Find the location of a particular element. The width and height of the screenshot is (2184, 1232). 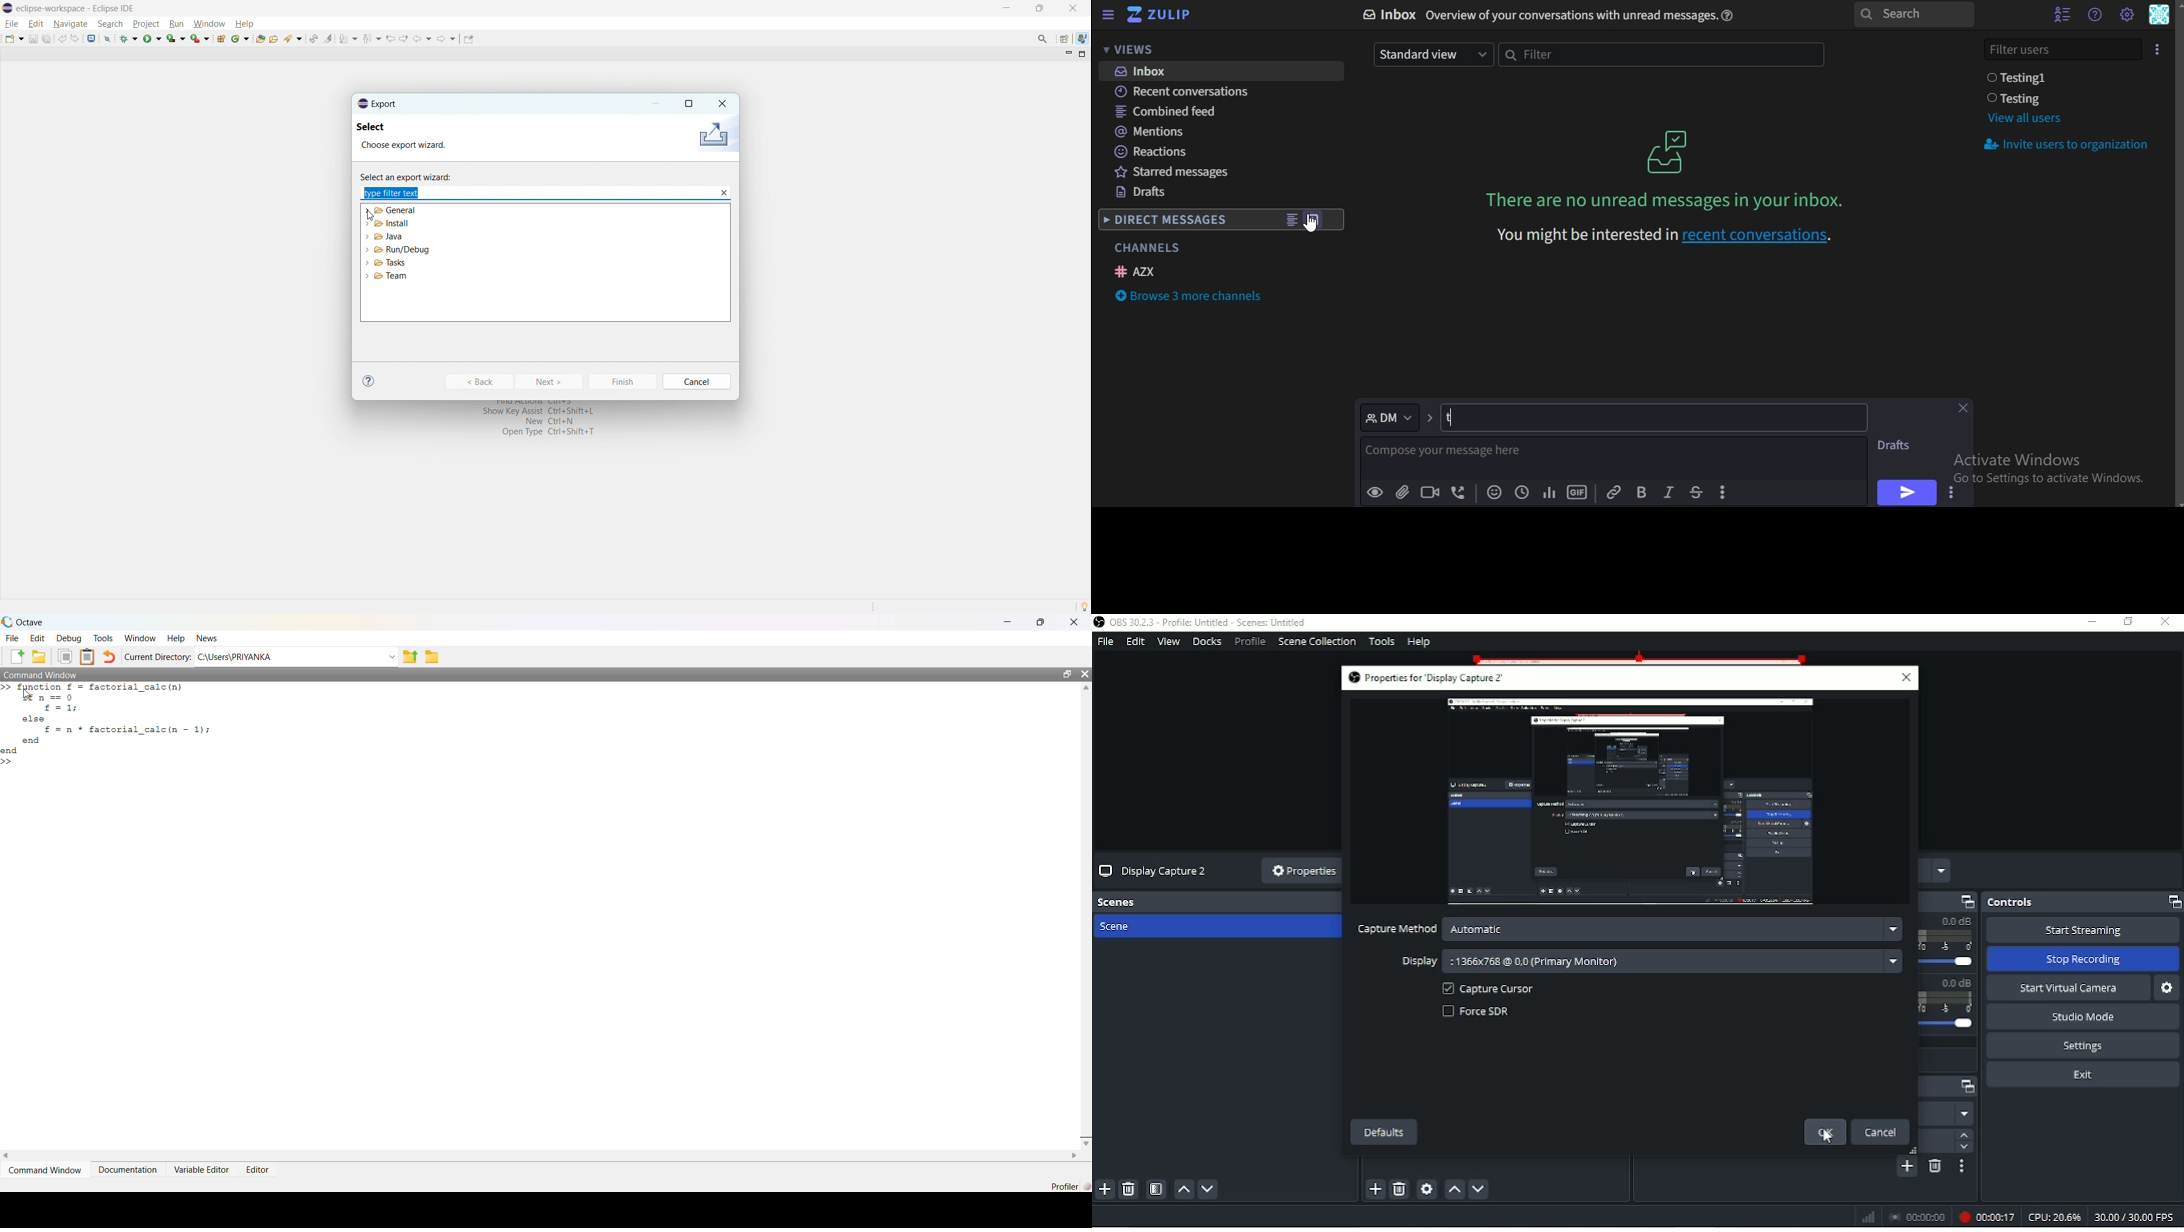

mentions is located at coordinates (1153, 132).